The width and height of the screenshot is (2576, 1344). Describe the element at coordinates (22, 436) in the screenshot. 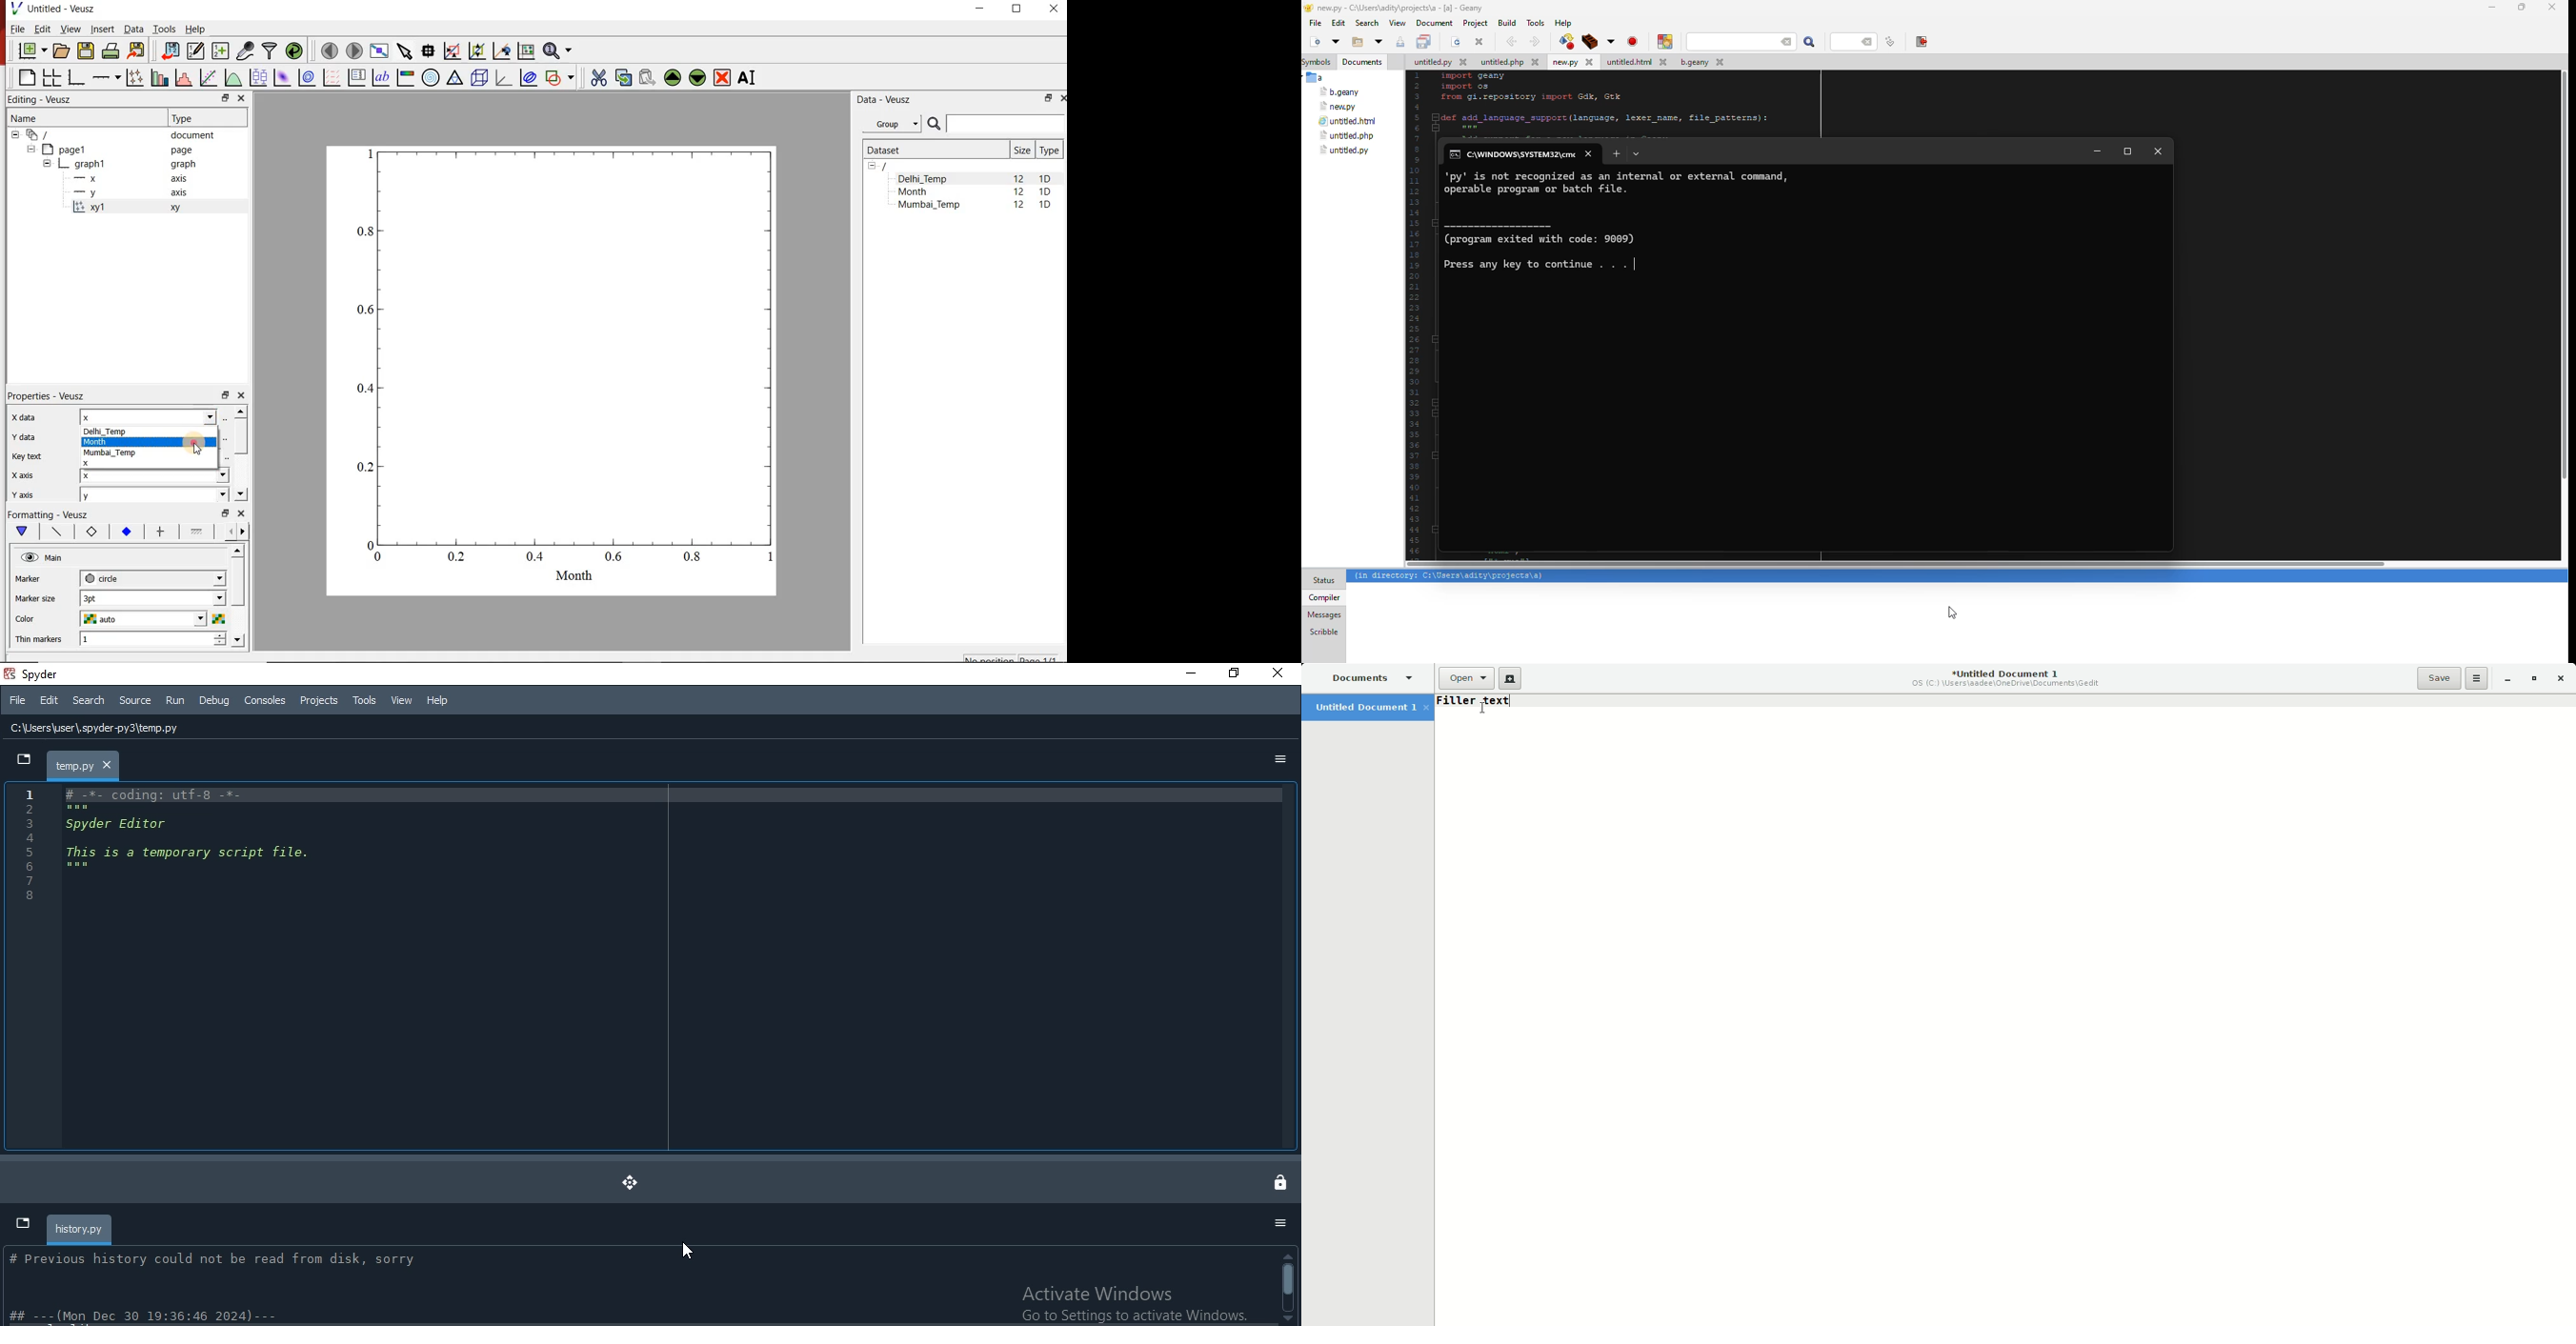

I see `Y data` at that location.